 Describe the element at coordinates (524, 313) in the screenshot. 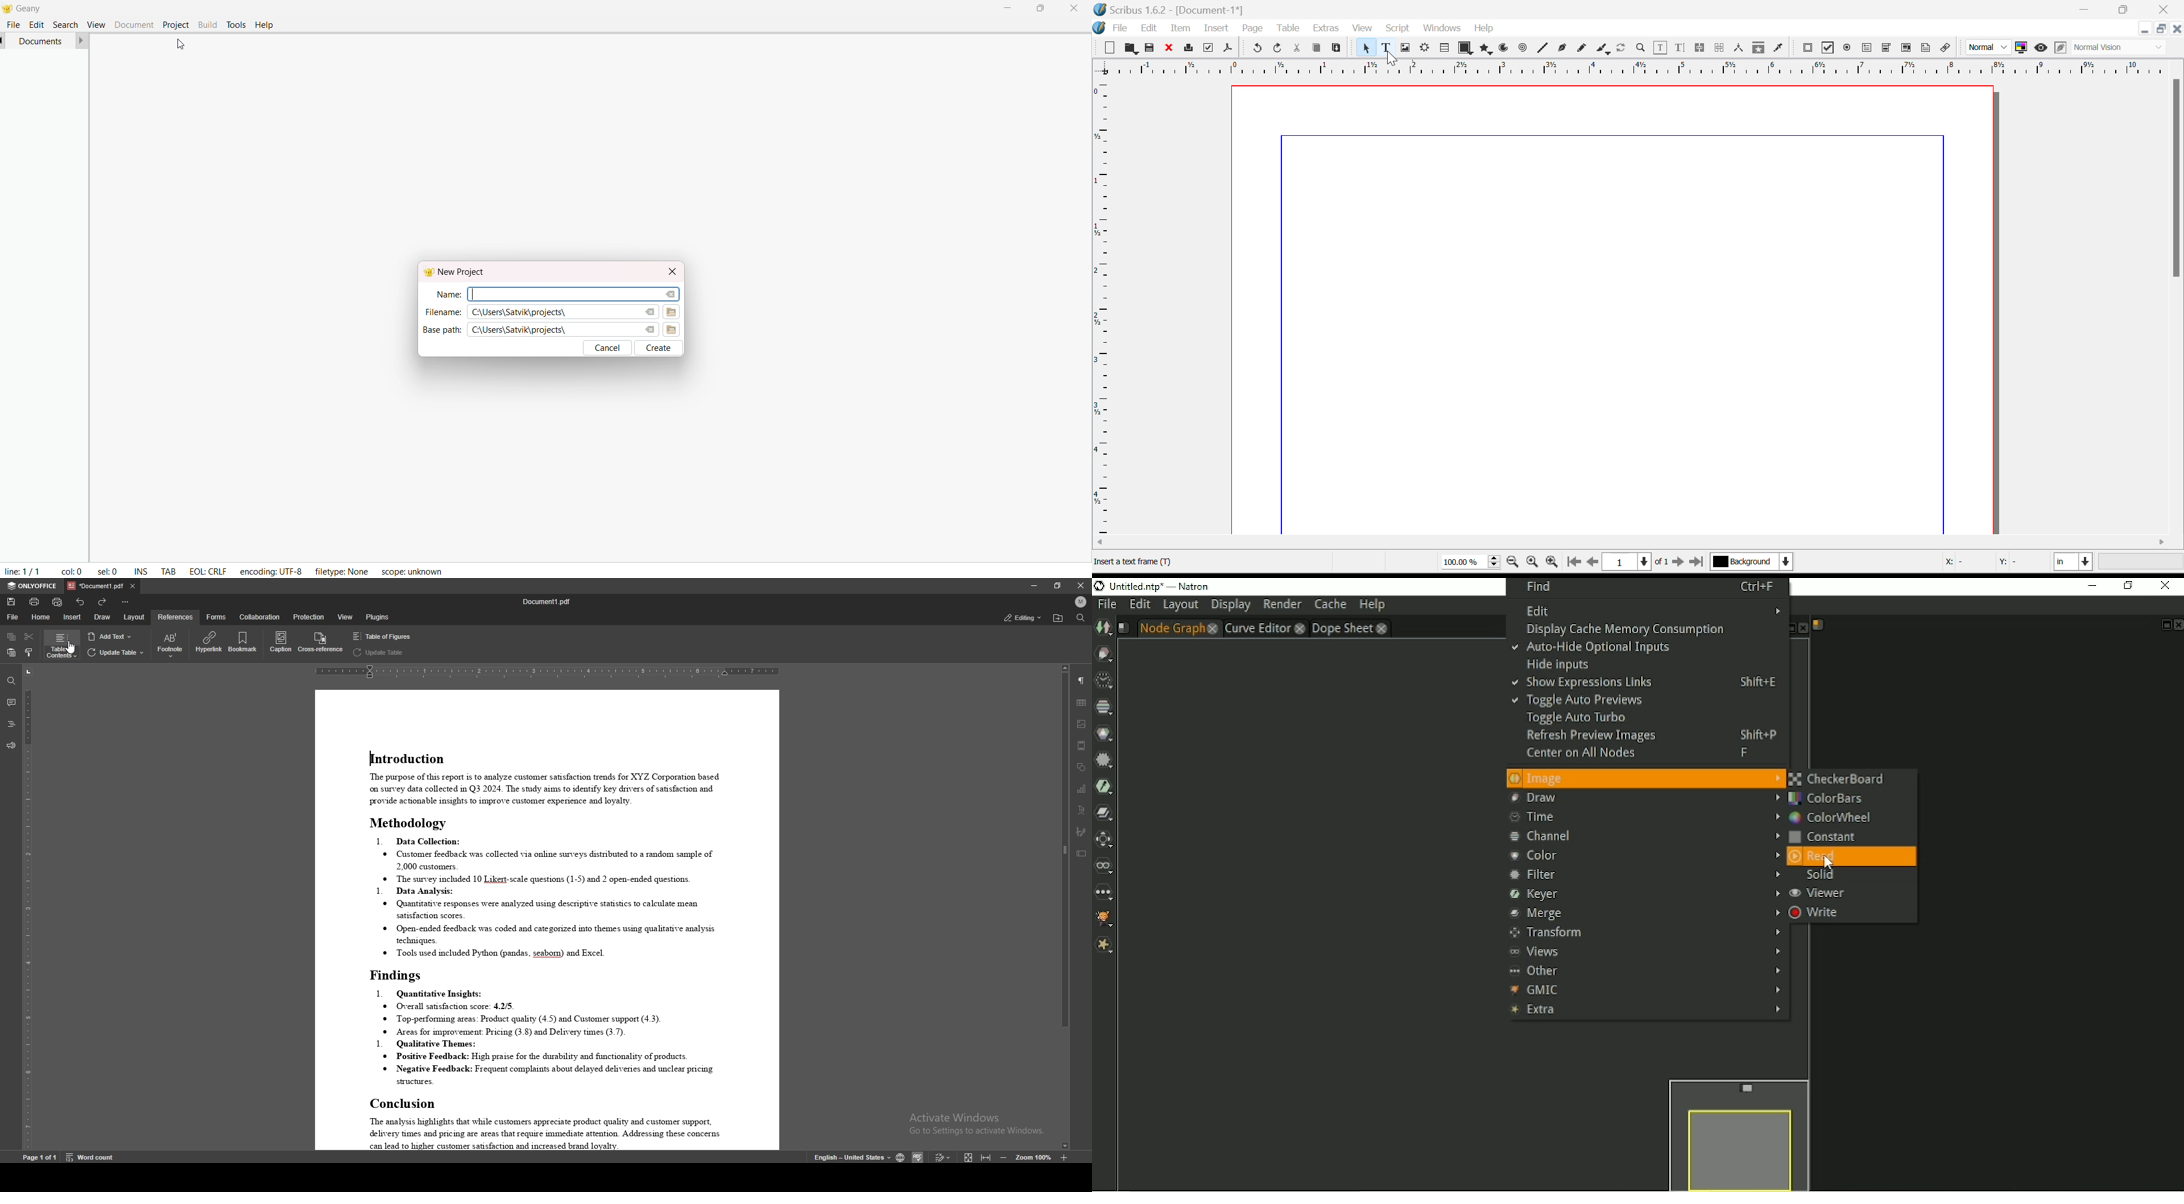

I see `C:\Users\Satvik\projects\` at that location.